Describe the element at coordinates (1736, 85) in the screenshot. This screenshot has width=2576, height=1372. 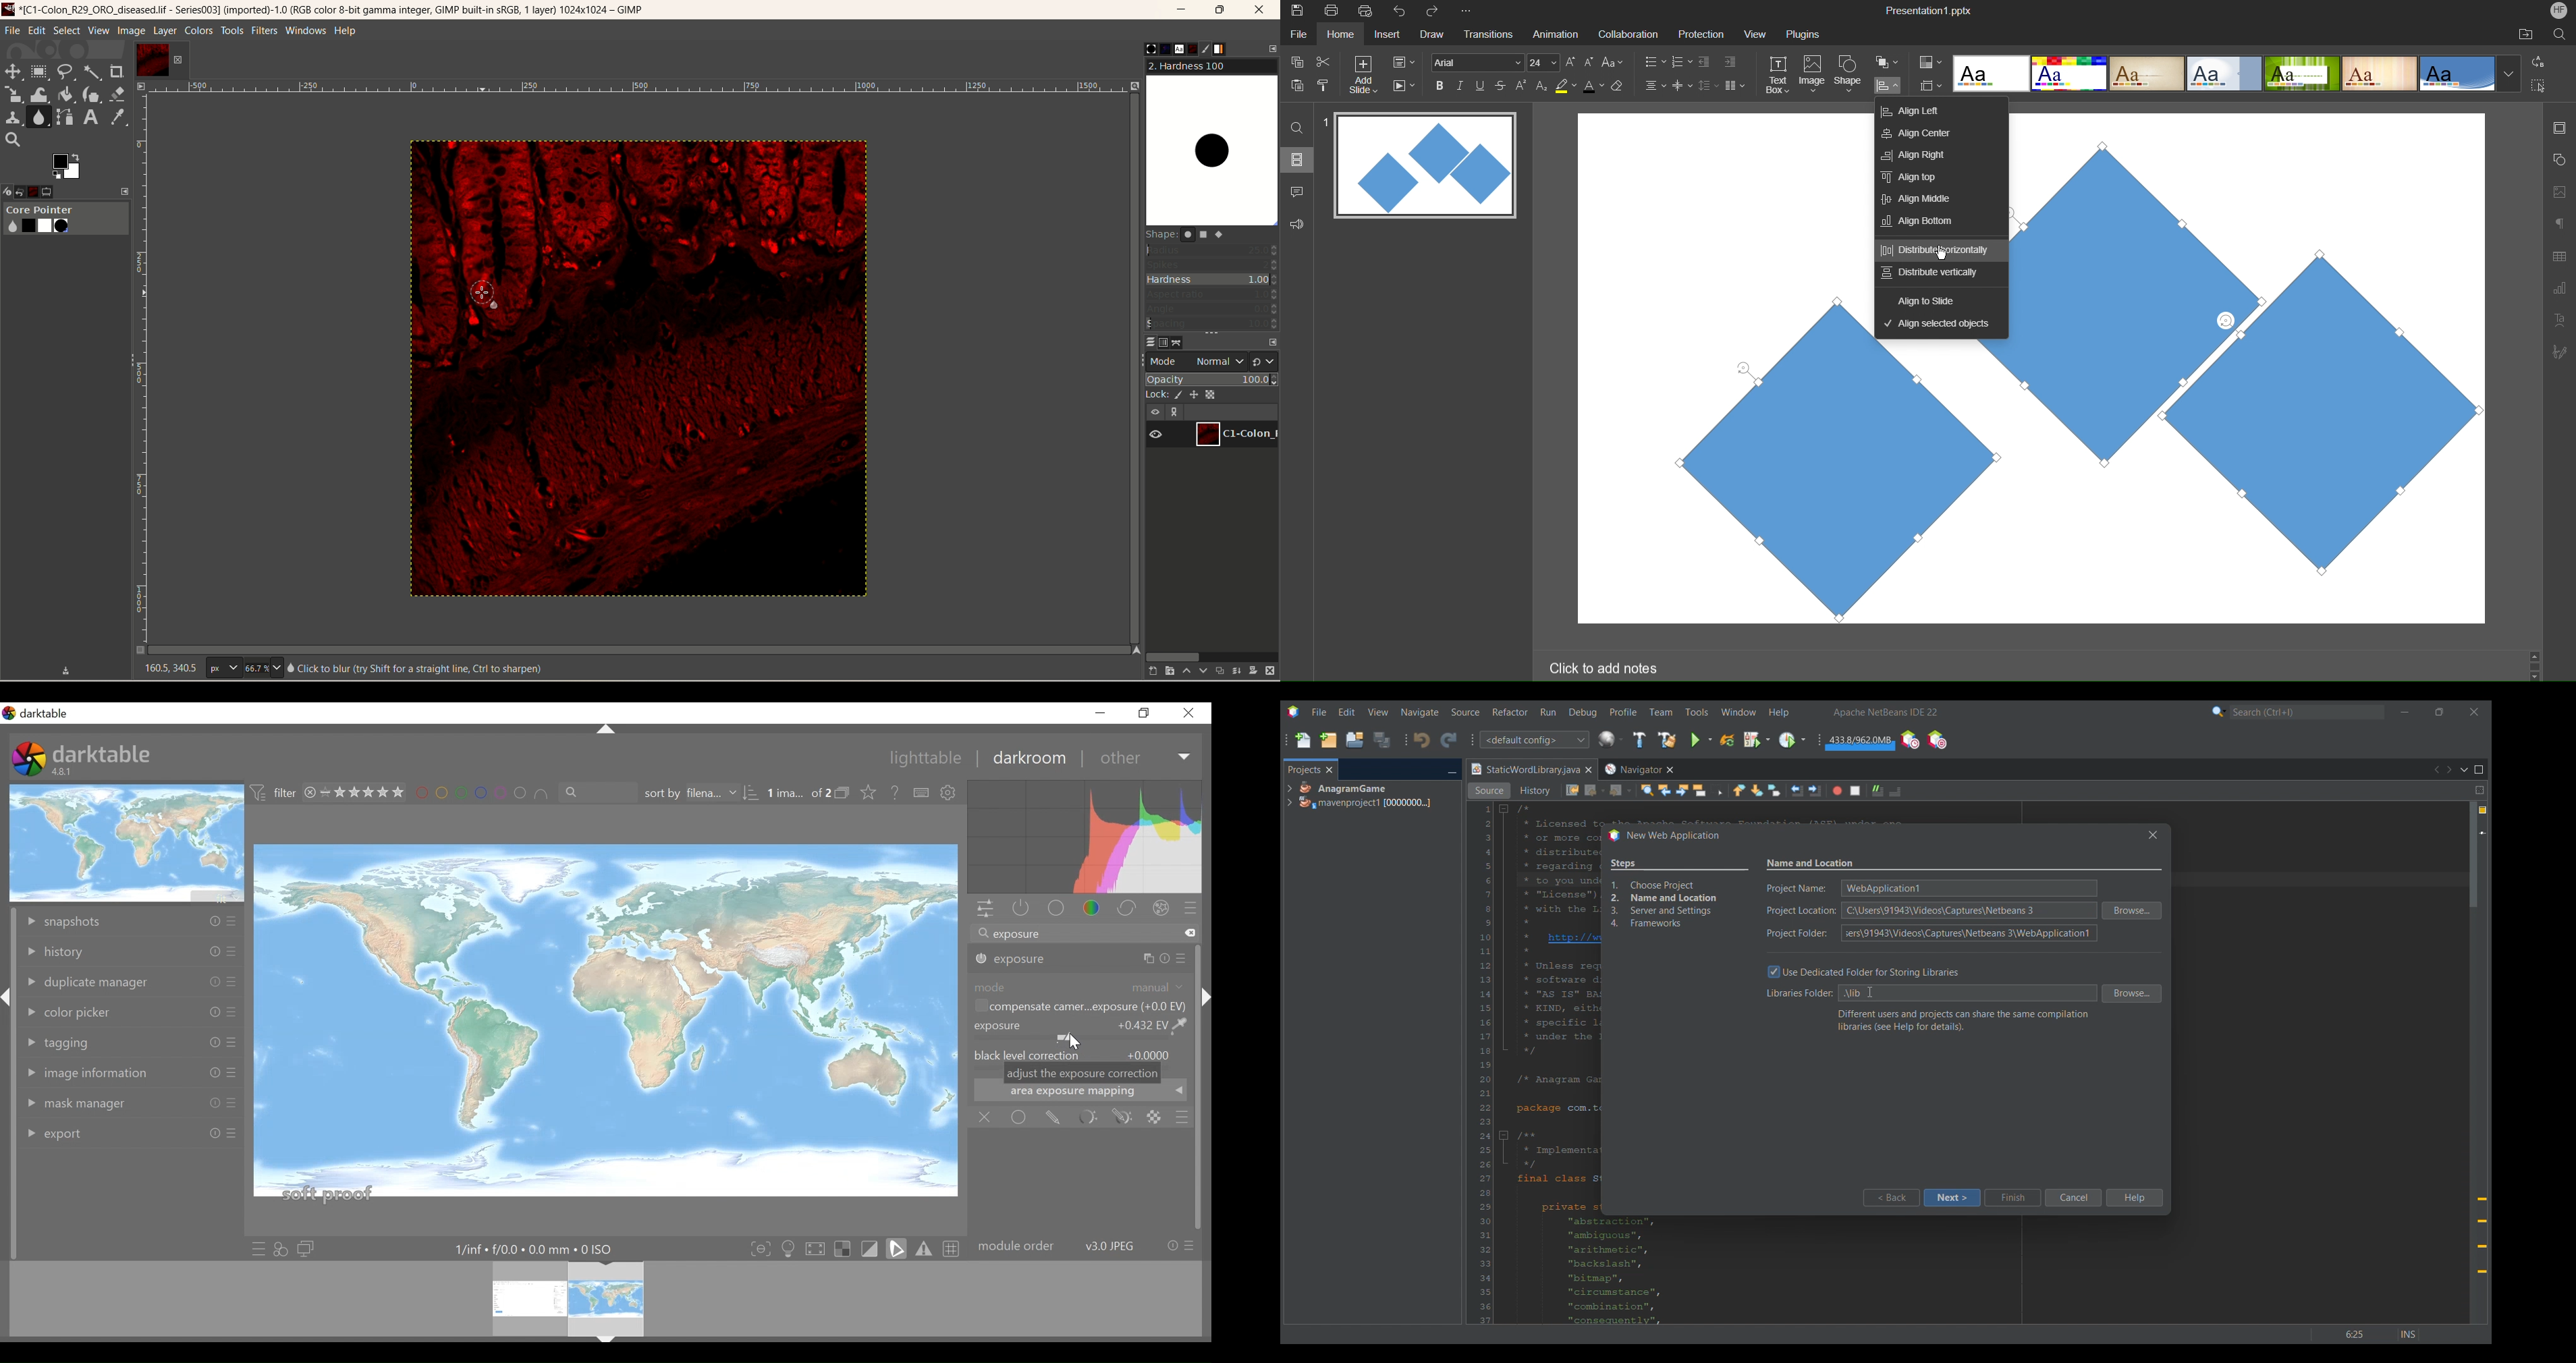
I see `Columns` at that location.